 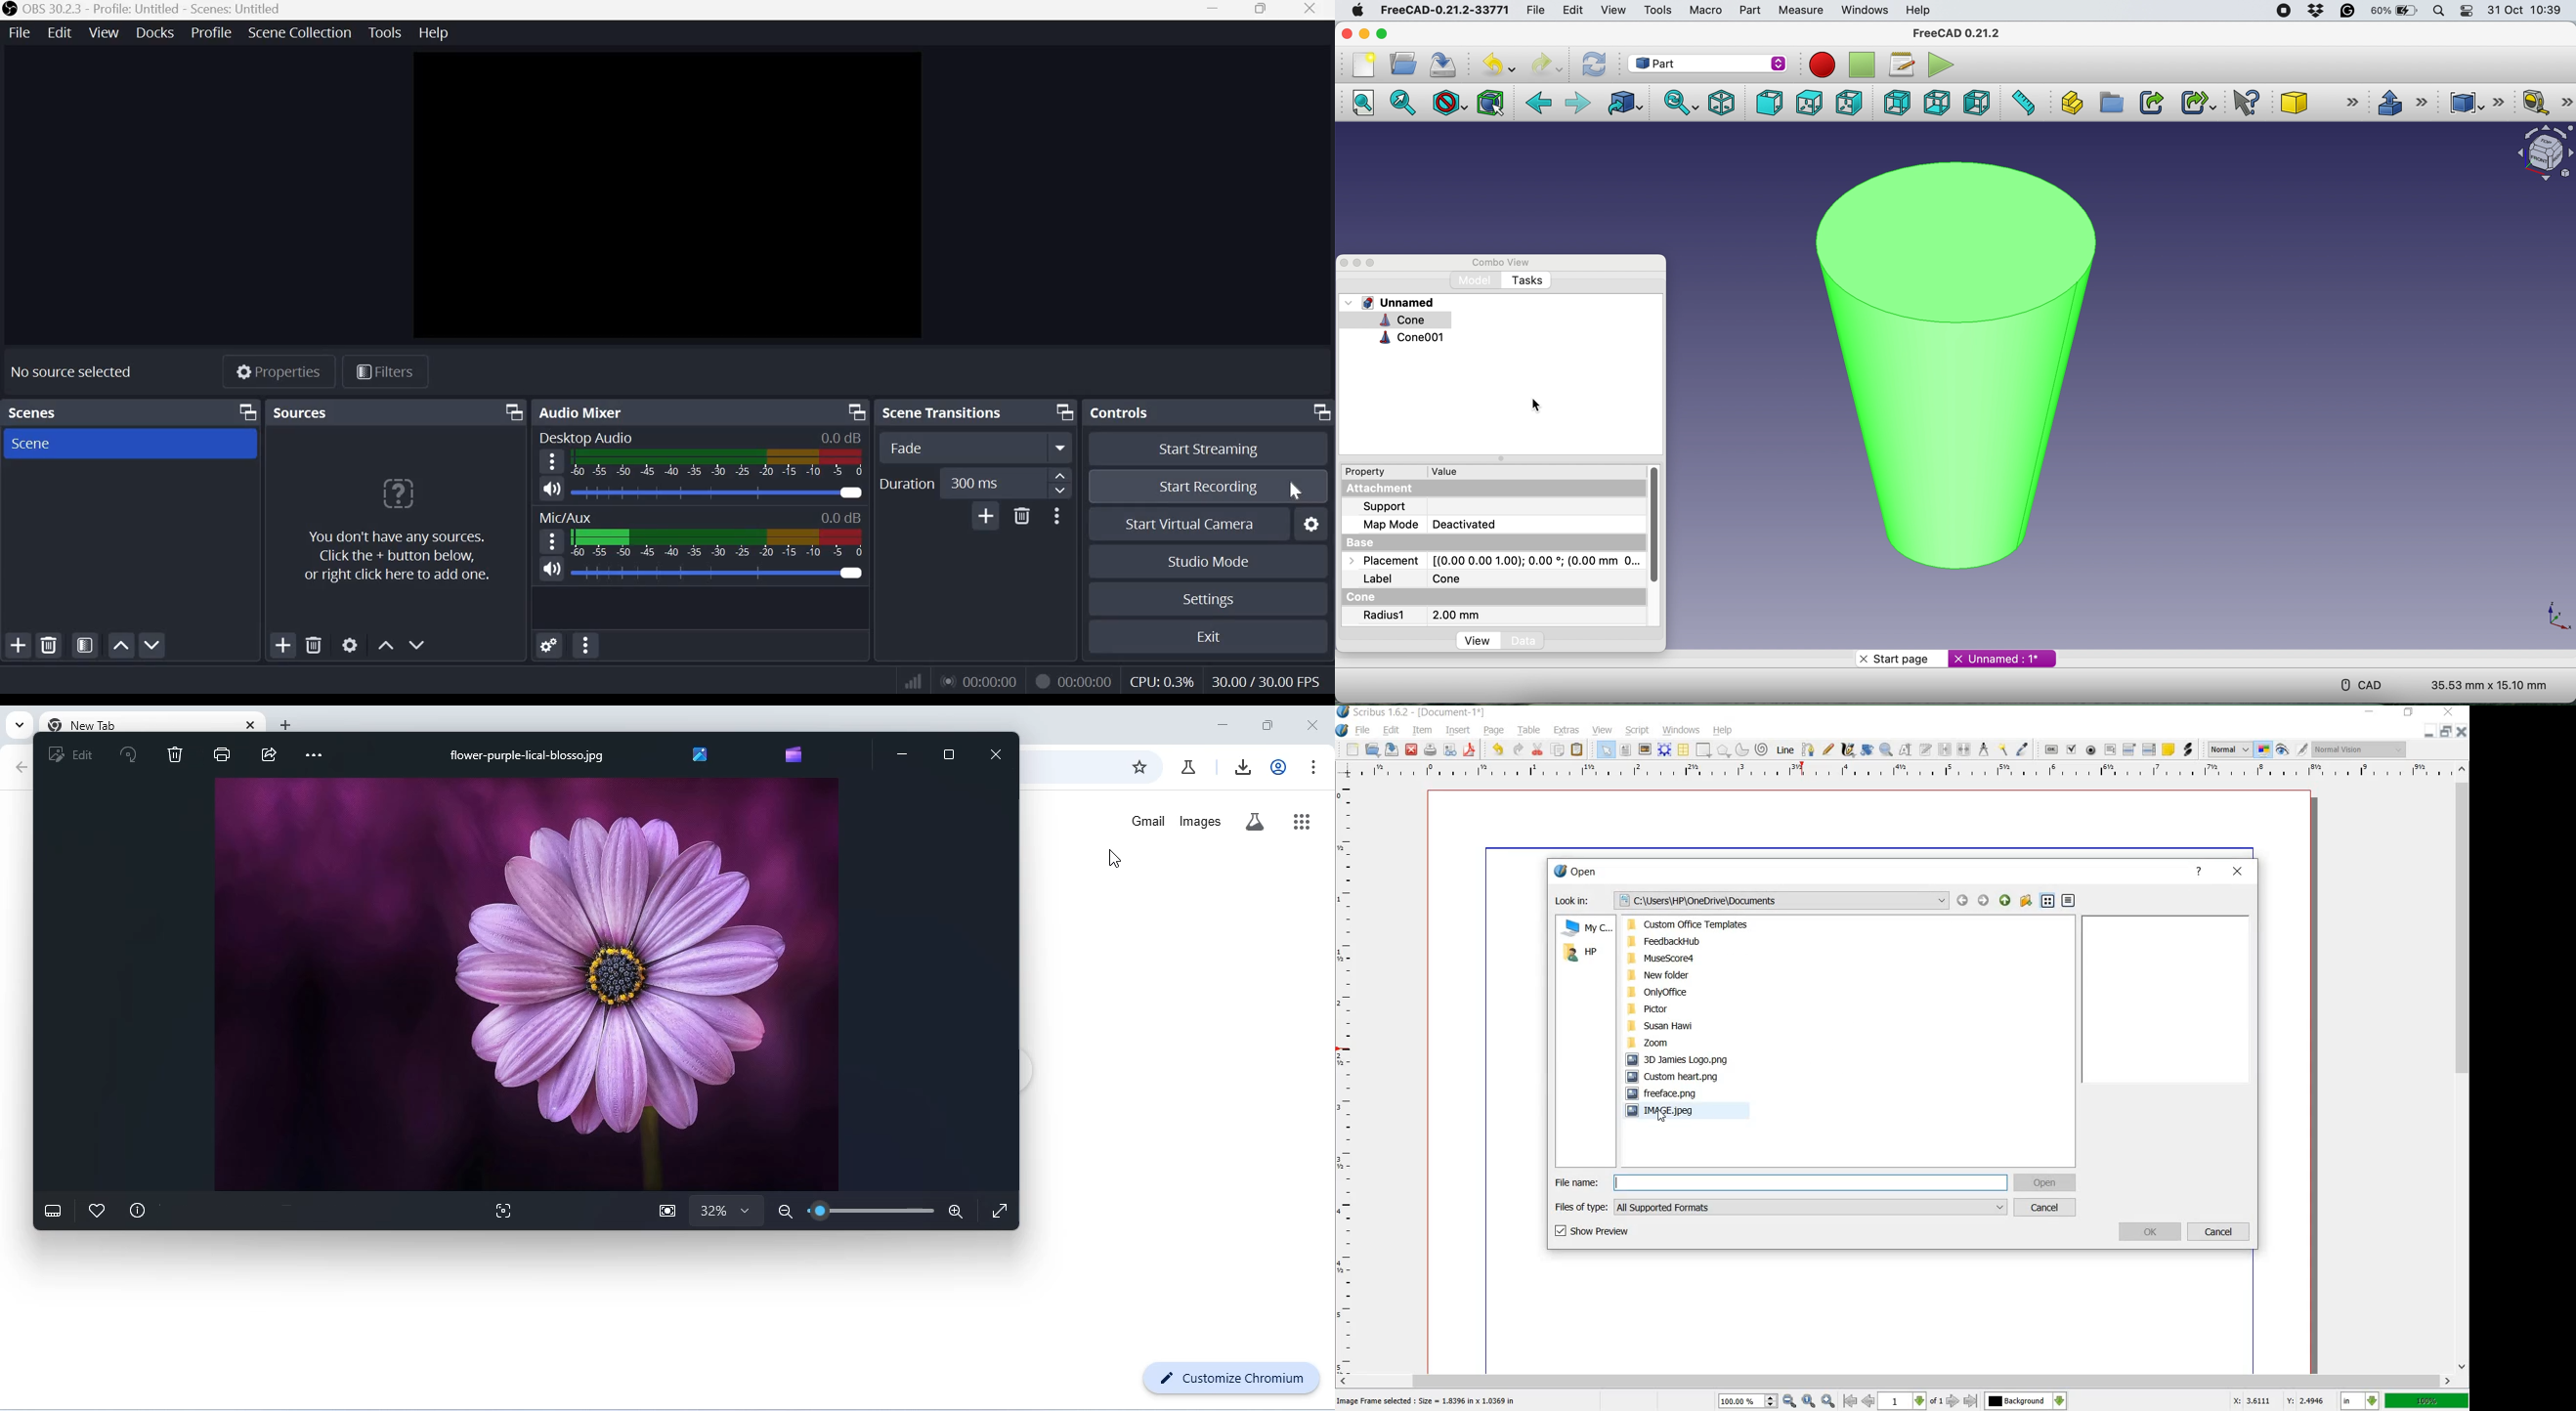 What do you see at coordinates (1945, 749) in the screenshot?
I see `link text frames` at bounding box center [1945, 749].